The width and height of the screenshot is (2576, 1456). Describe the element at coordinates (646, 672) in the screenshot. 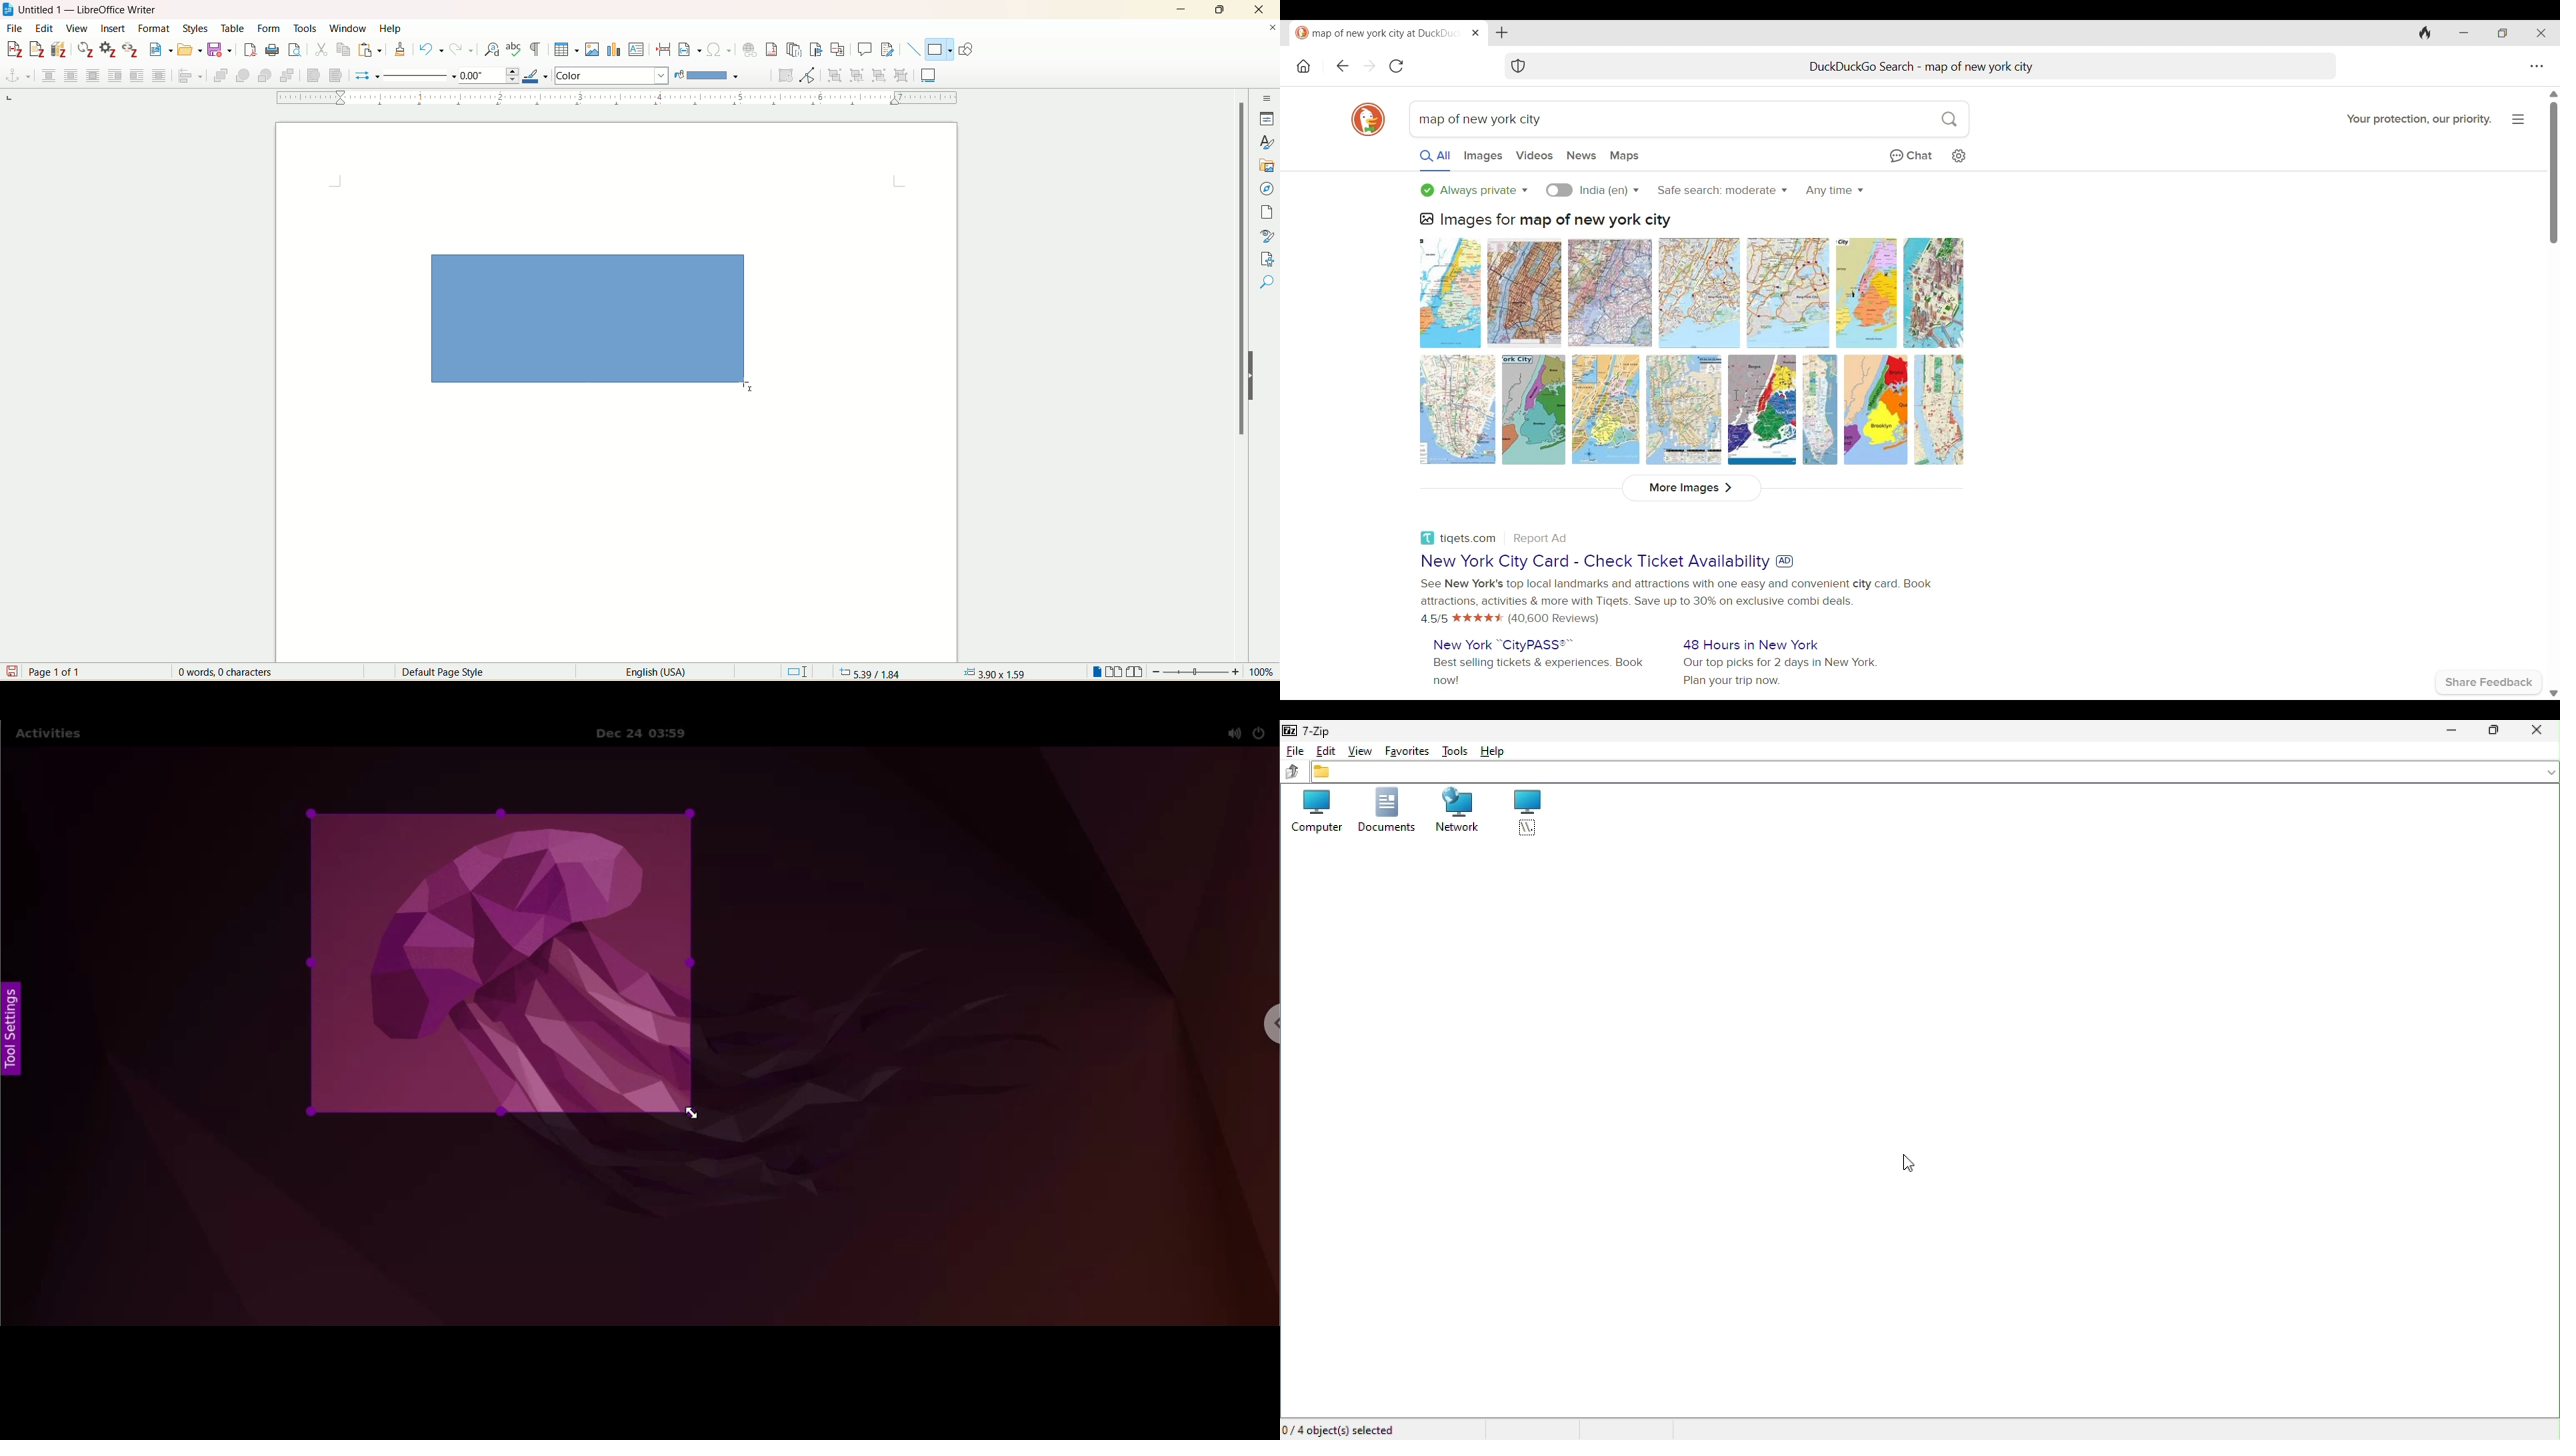

I see `English(USA)` at that location.